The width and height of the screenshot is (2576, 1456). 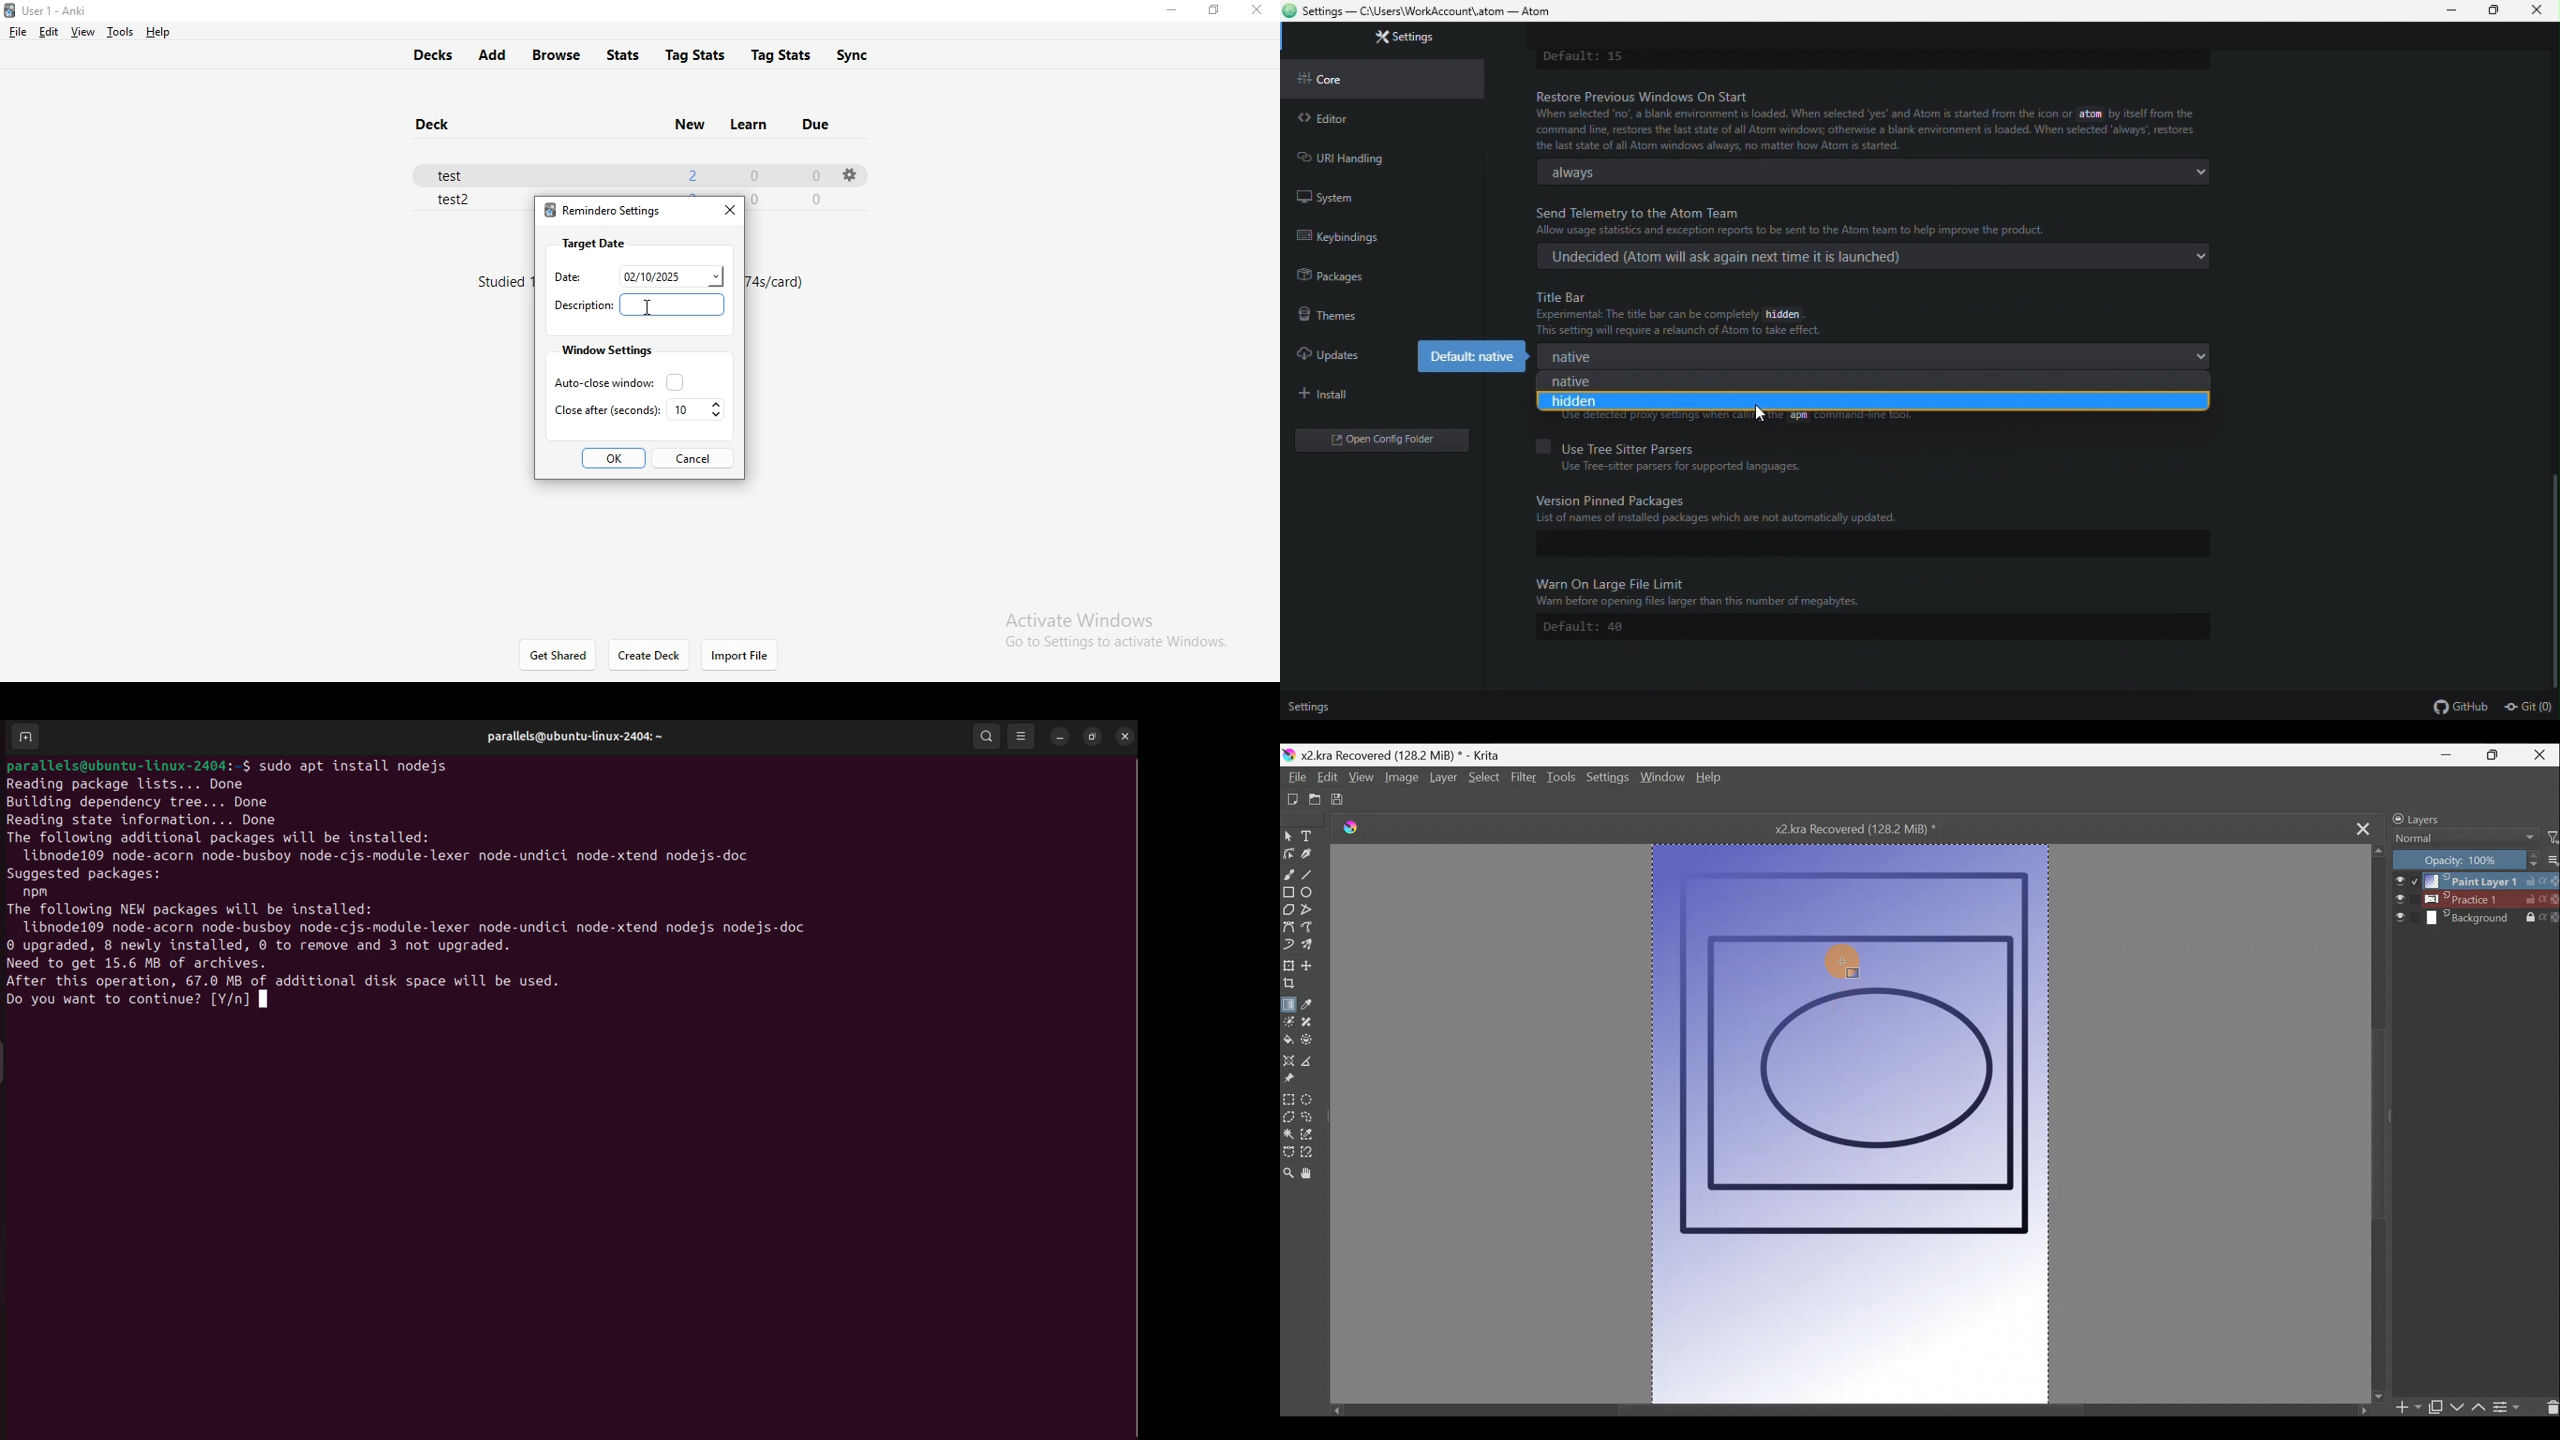 What do you see at coordinates (819, 199) in the screenshot?
I see `0` at bounding box center [819, 199].